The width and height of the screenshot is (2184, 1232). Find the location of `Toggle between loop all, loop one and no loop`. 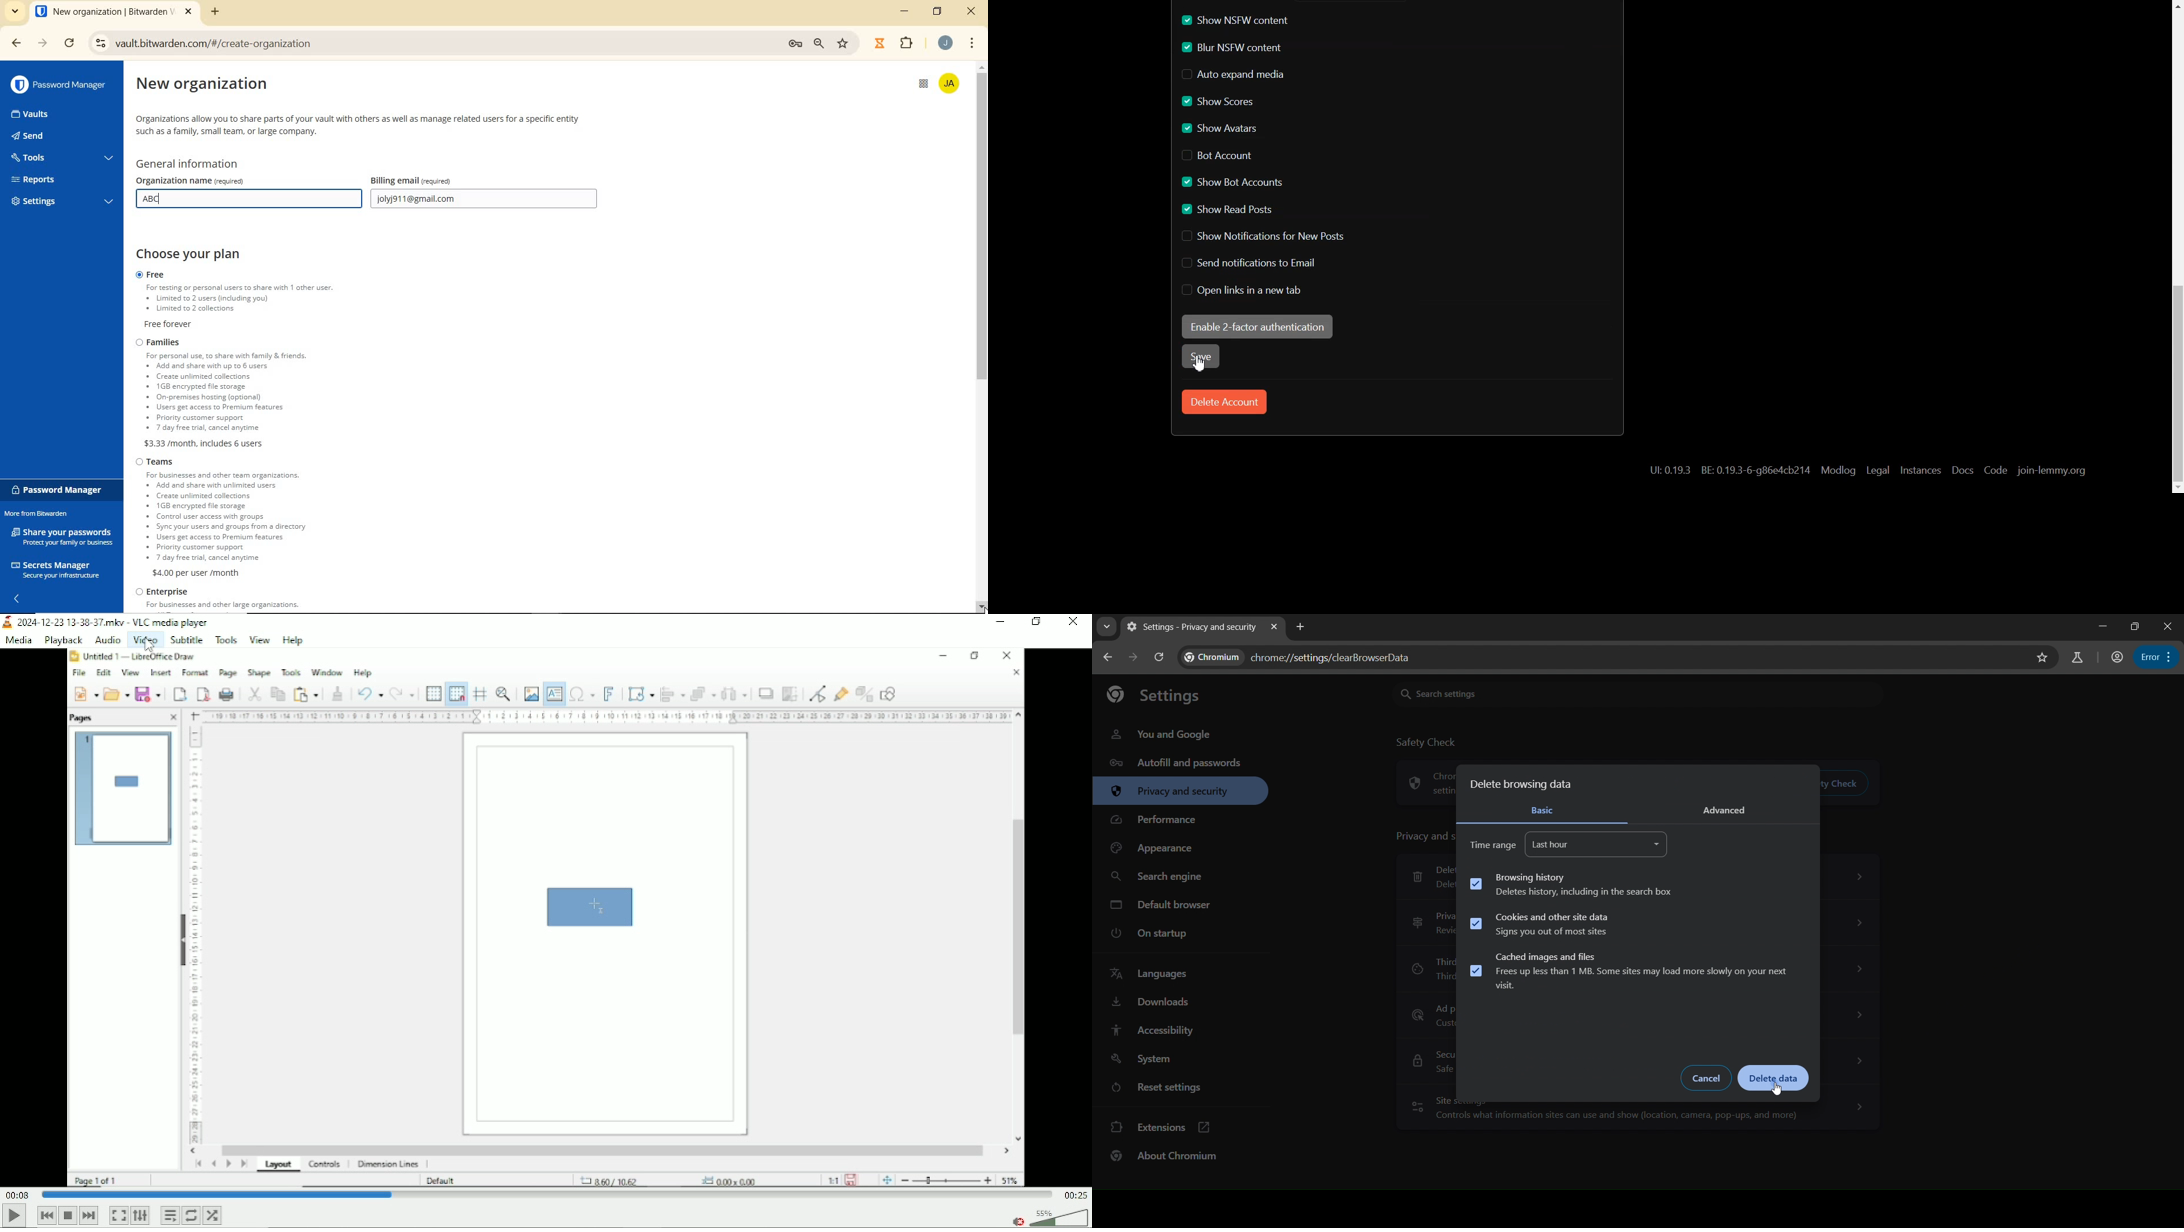

Toggle between loop all, loop one and no loop is located at coordinates (192, 1215).